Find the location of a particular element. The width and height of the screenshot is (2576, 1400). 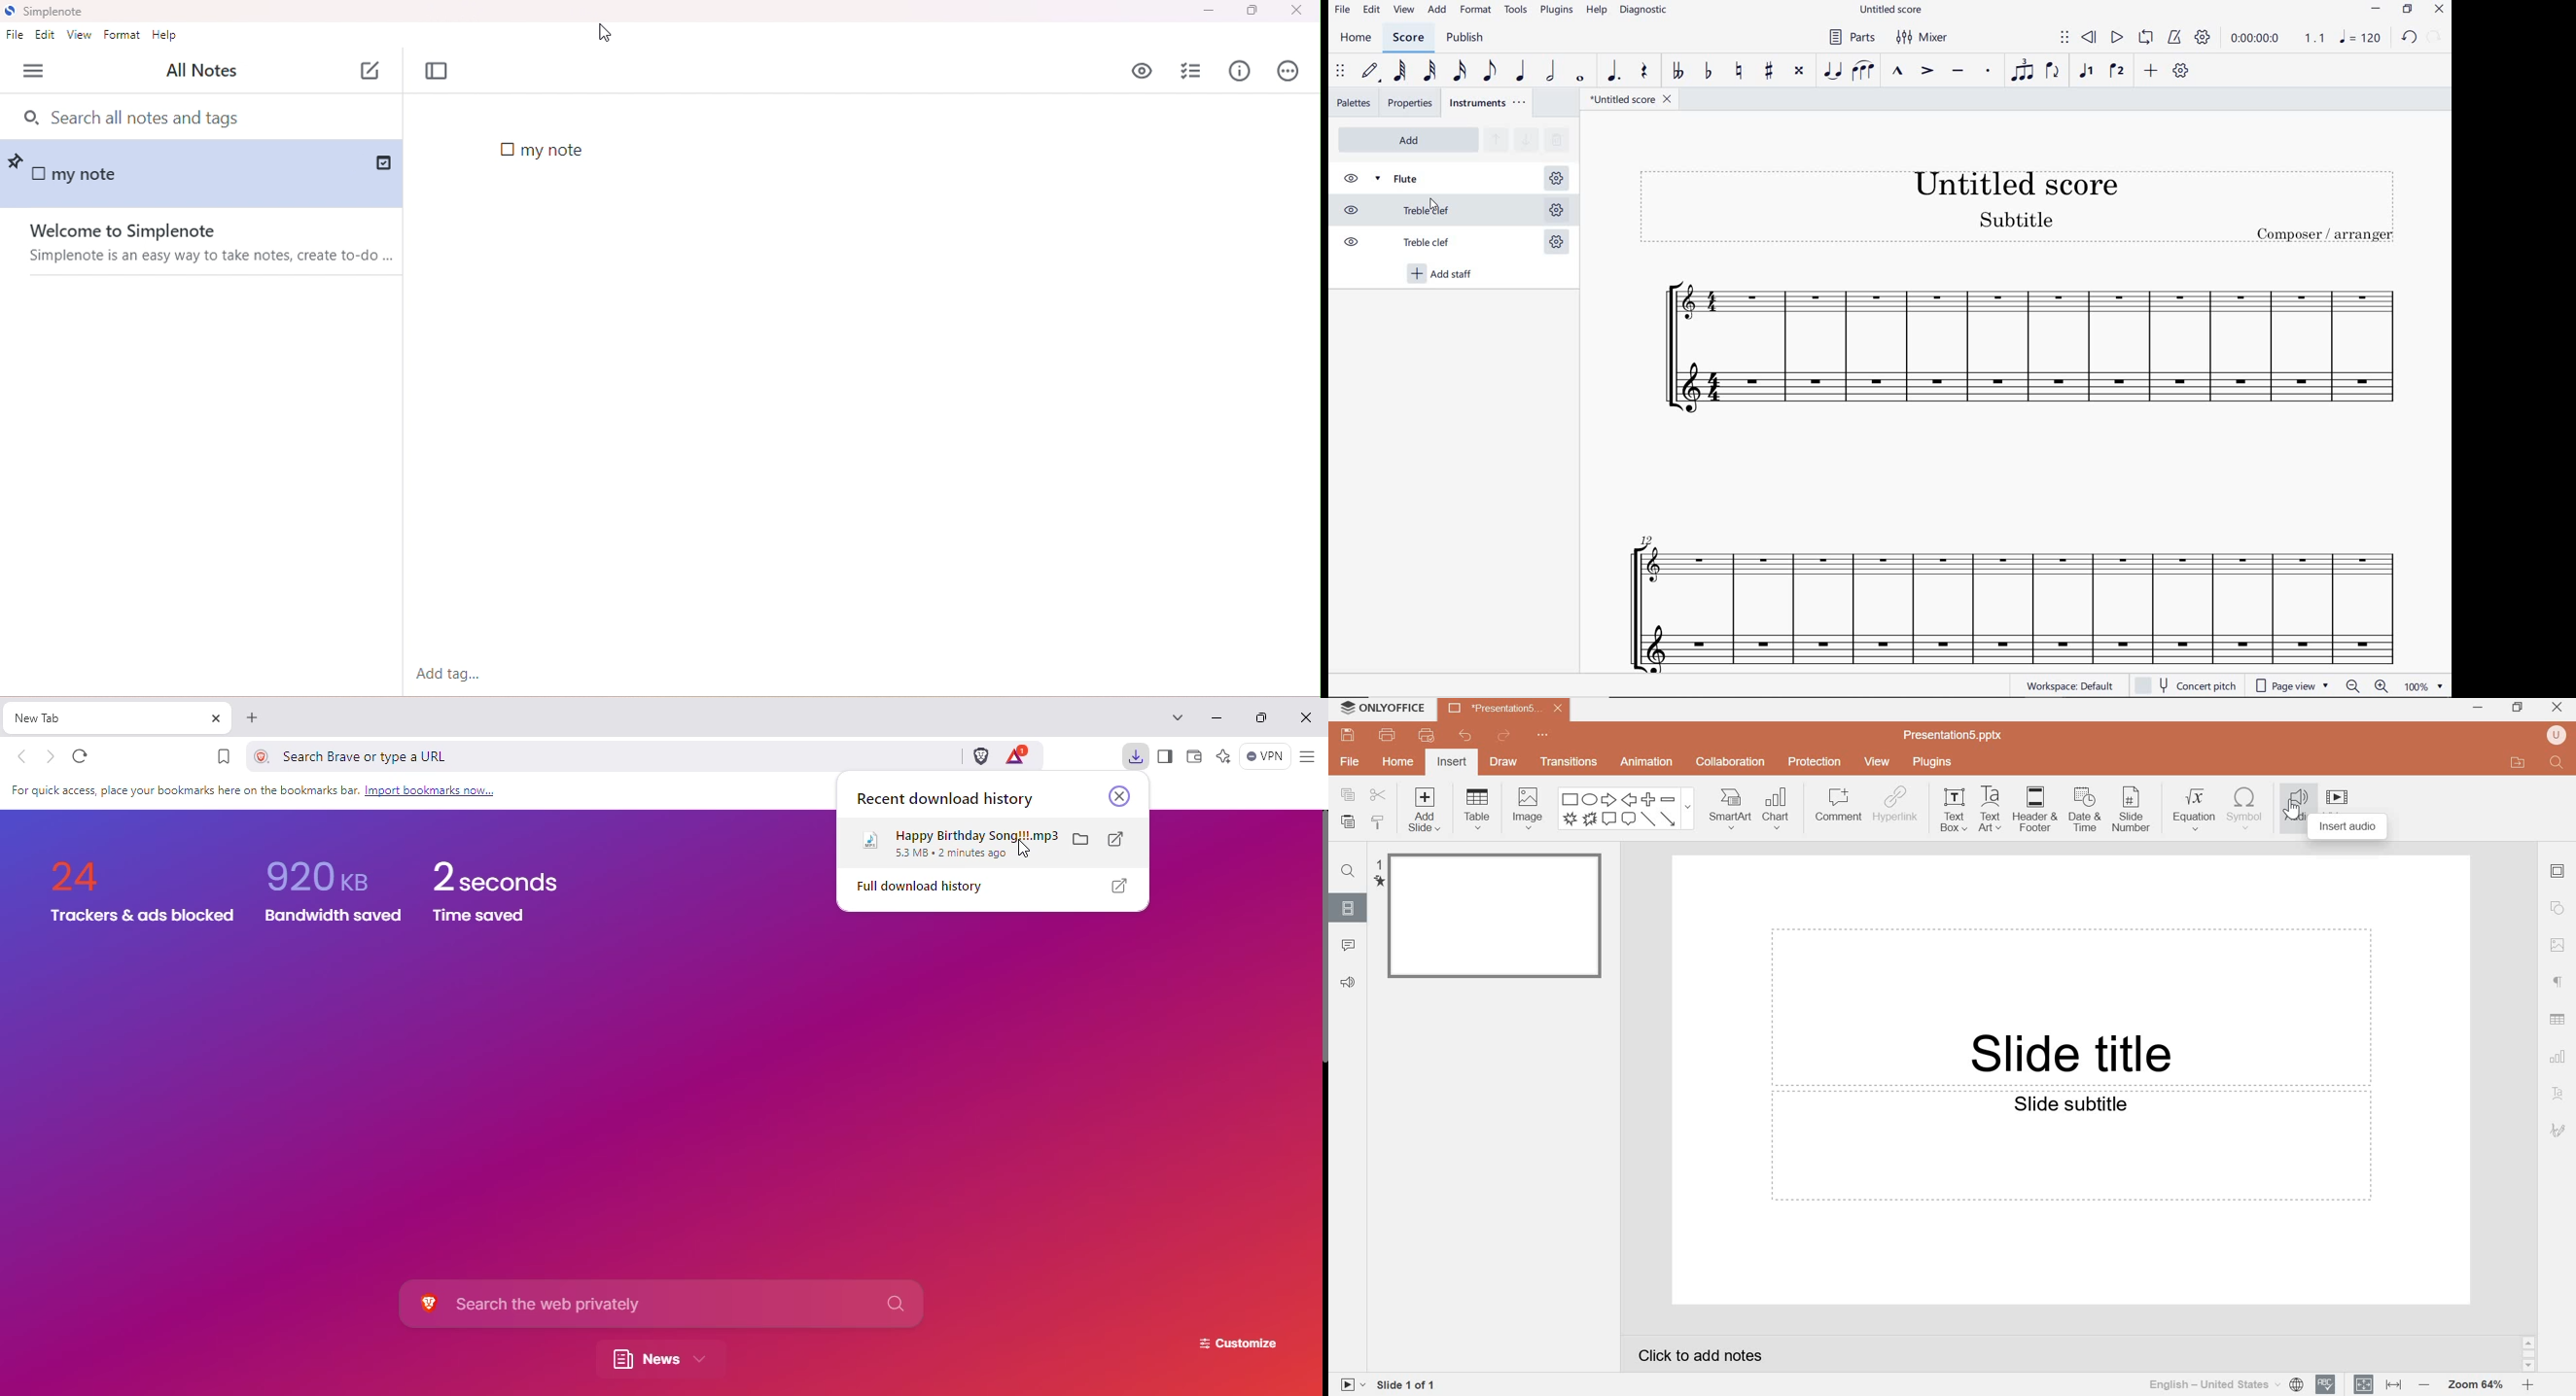

welcome to simplenote is located at coordinates (200, 244).